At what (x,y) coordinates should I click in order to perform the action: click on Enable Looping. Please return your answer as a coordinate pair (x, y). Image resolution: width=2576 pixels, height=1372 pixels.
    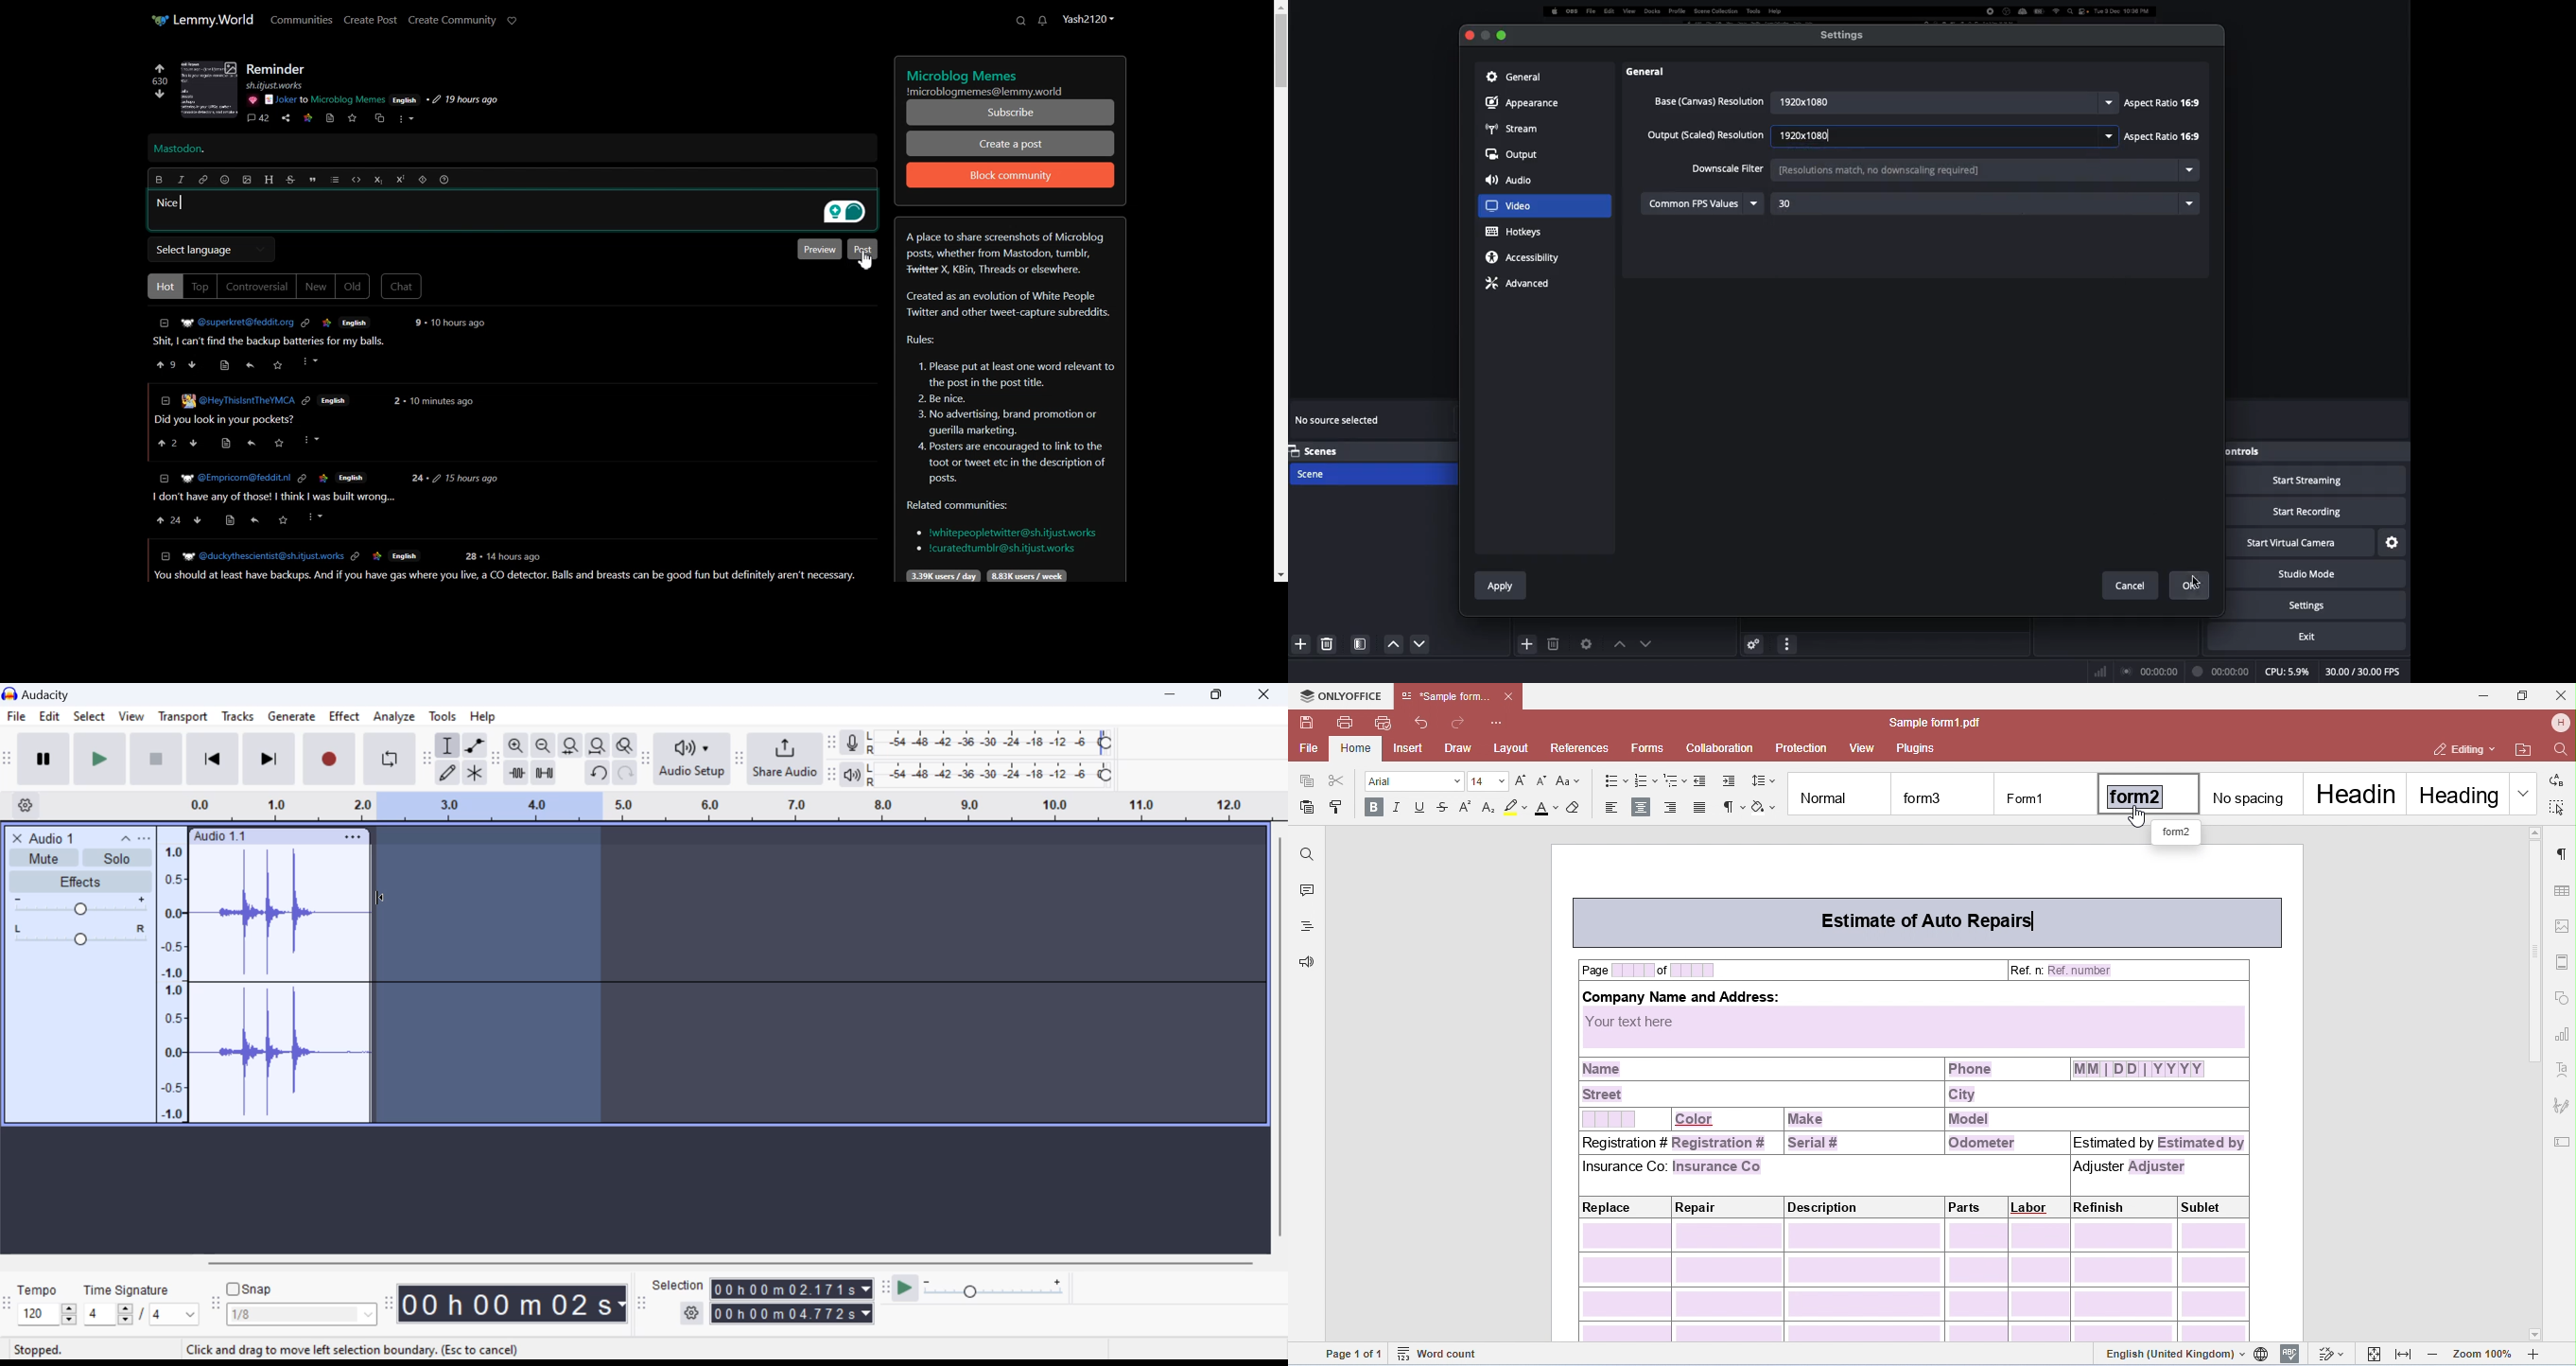
    Looking at the image, I should click on (390, 759).